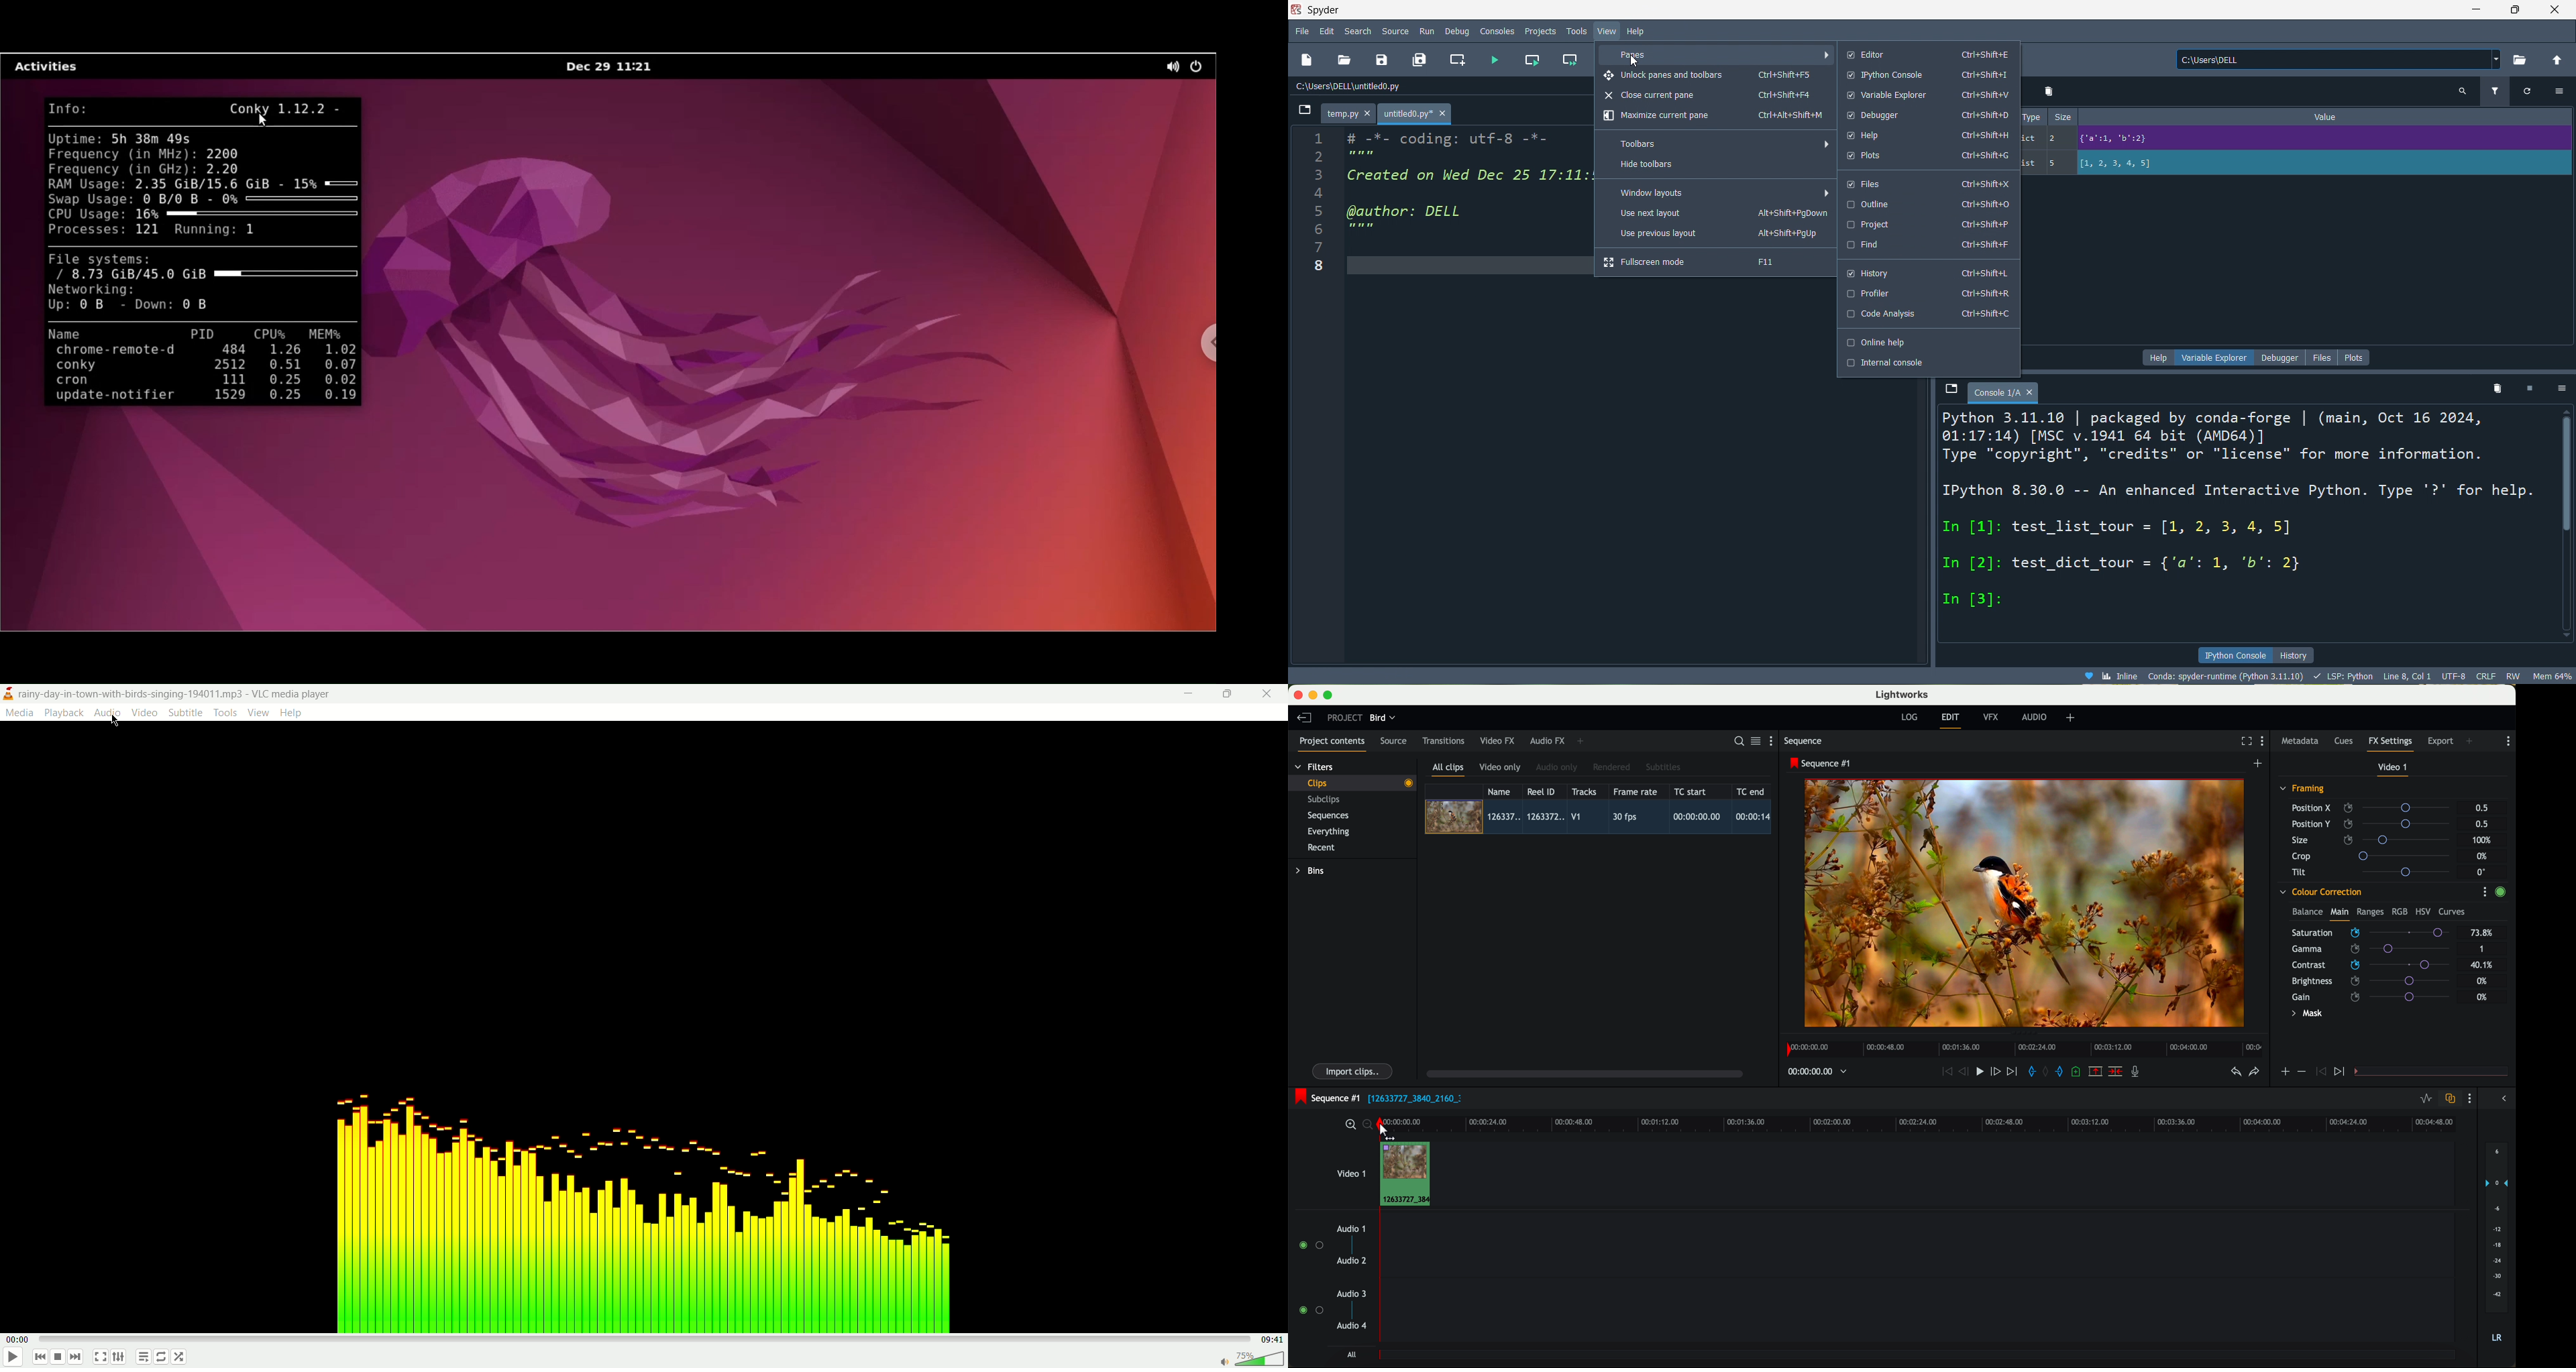 The image size is (2576, 1372). What do you see at coordinates (1997, 1072) in the screenshot?
I see `nudge one frame foward` at bounding box center [1997, 1072].